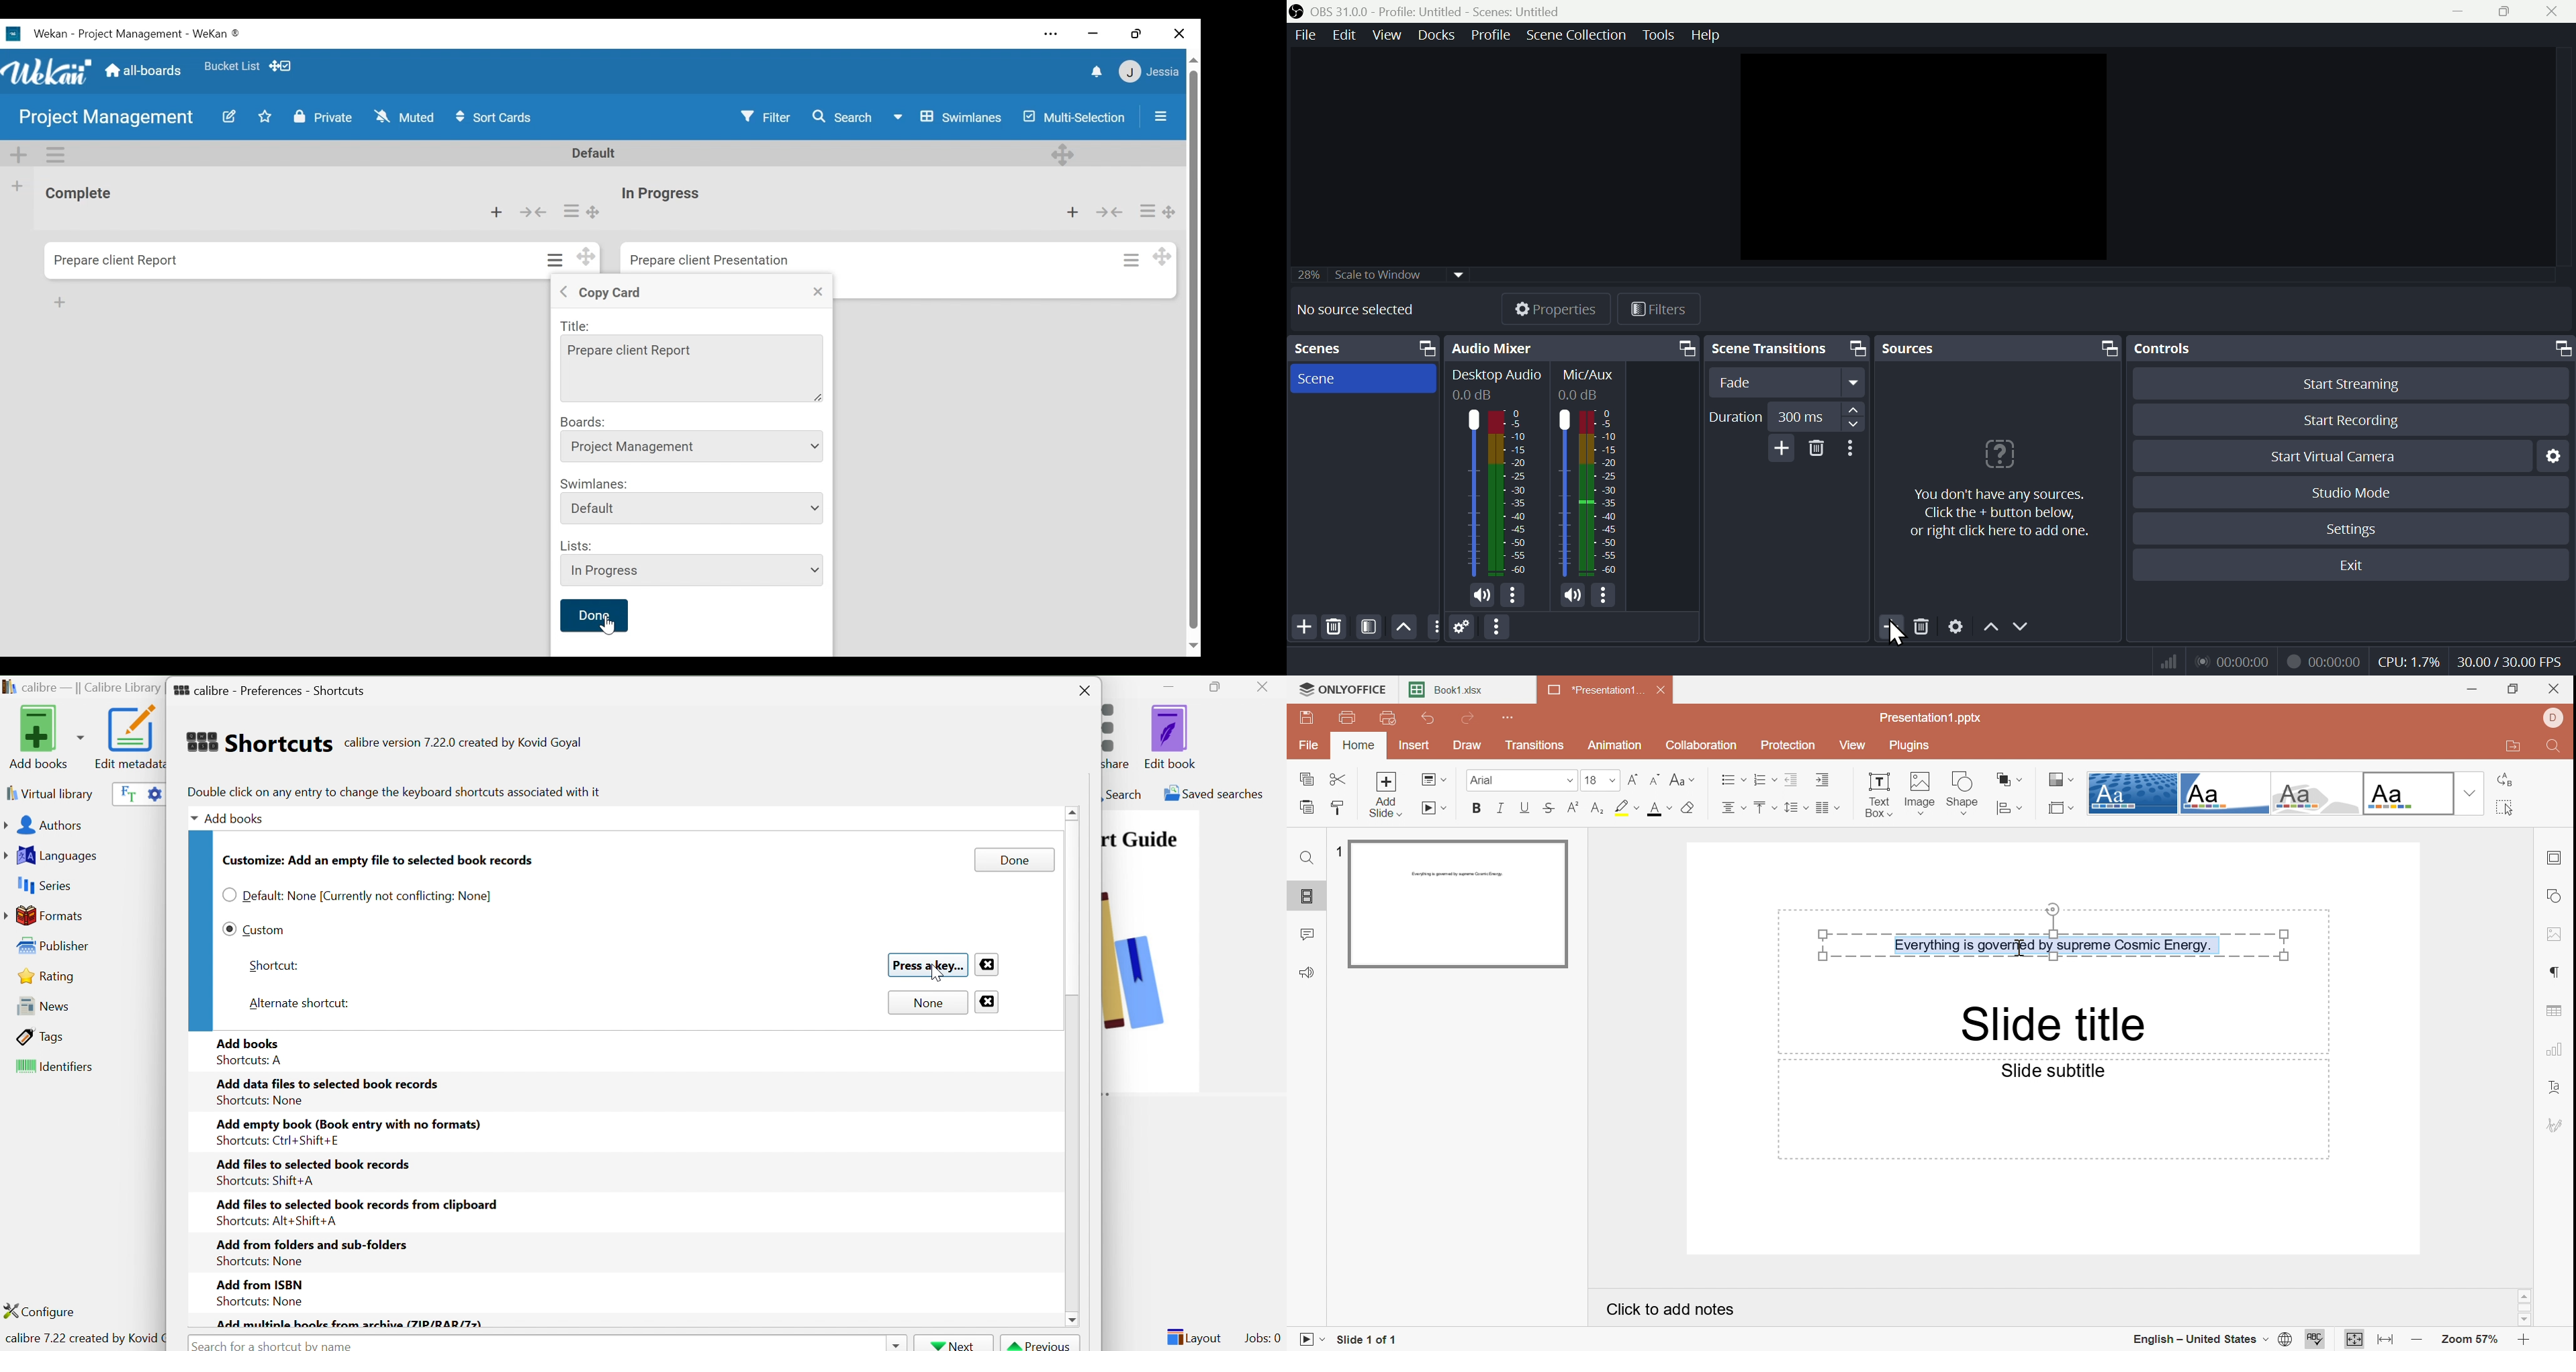 The width and height of the screenshot is (2576, 1372). What do you see at coordinates (1797, 806) in the screenshot?
I see `Line spacing` at bounding box center [1797, 806].